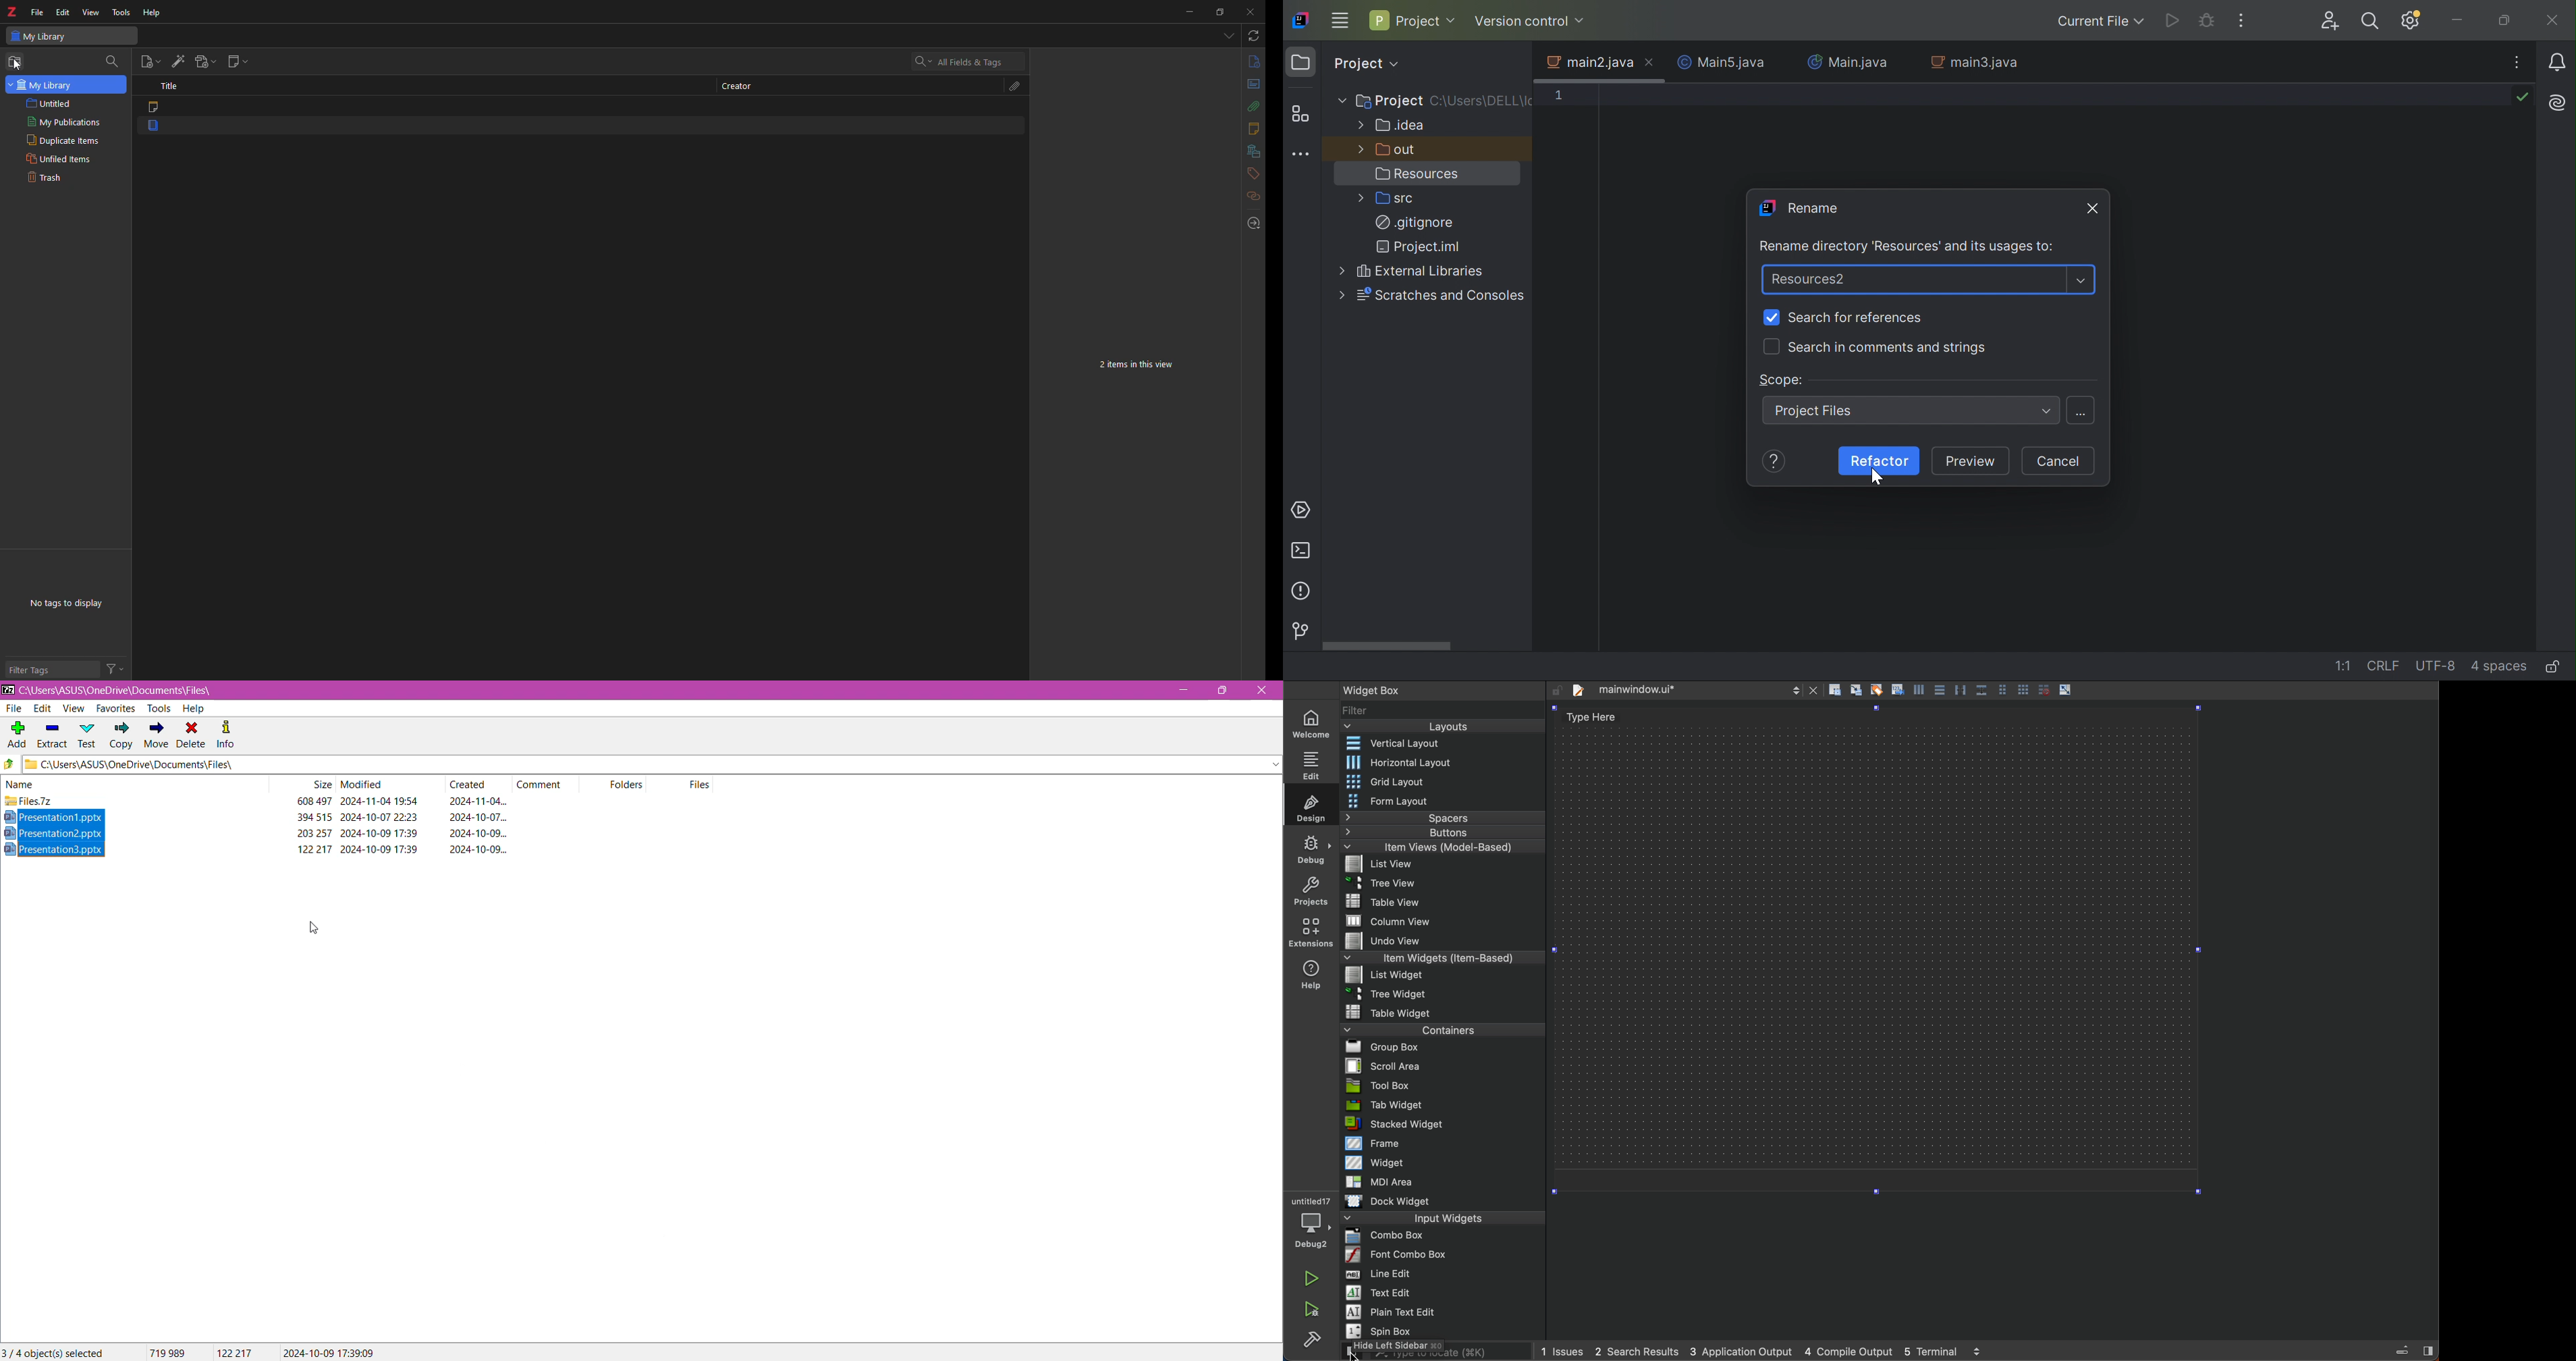 The width and height of the screenshot is (2576, 1372). What do you see at coordinates (115, 61) in the screenshot?
I see `search` at bounding box center [115, 61].